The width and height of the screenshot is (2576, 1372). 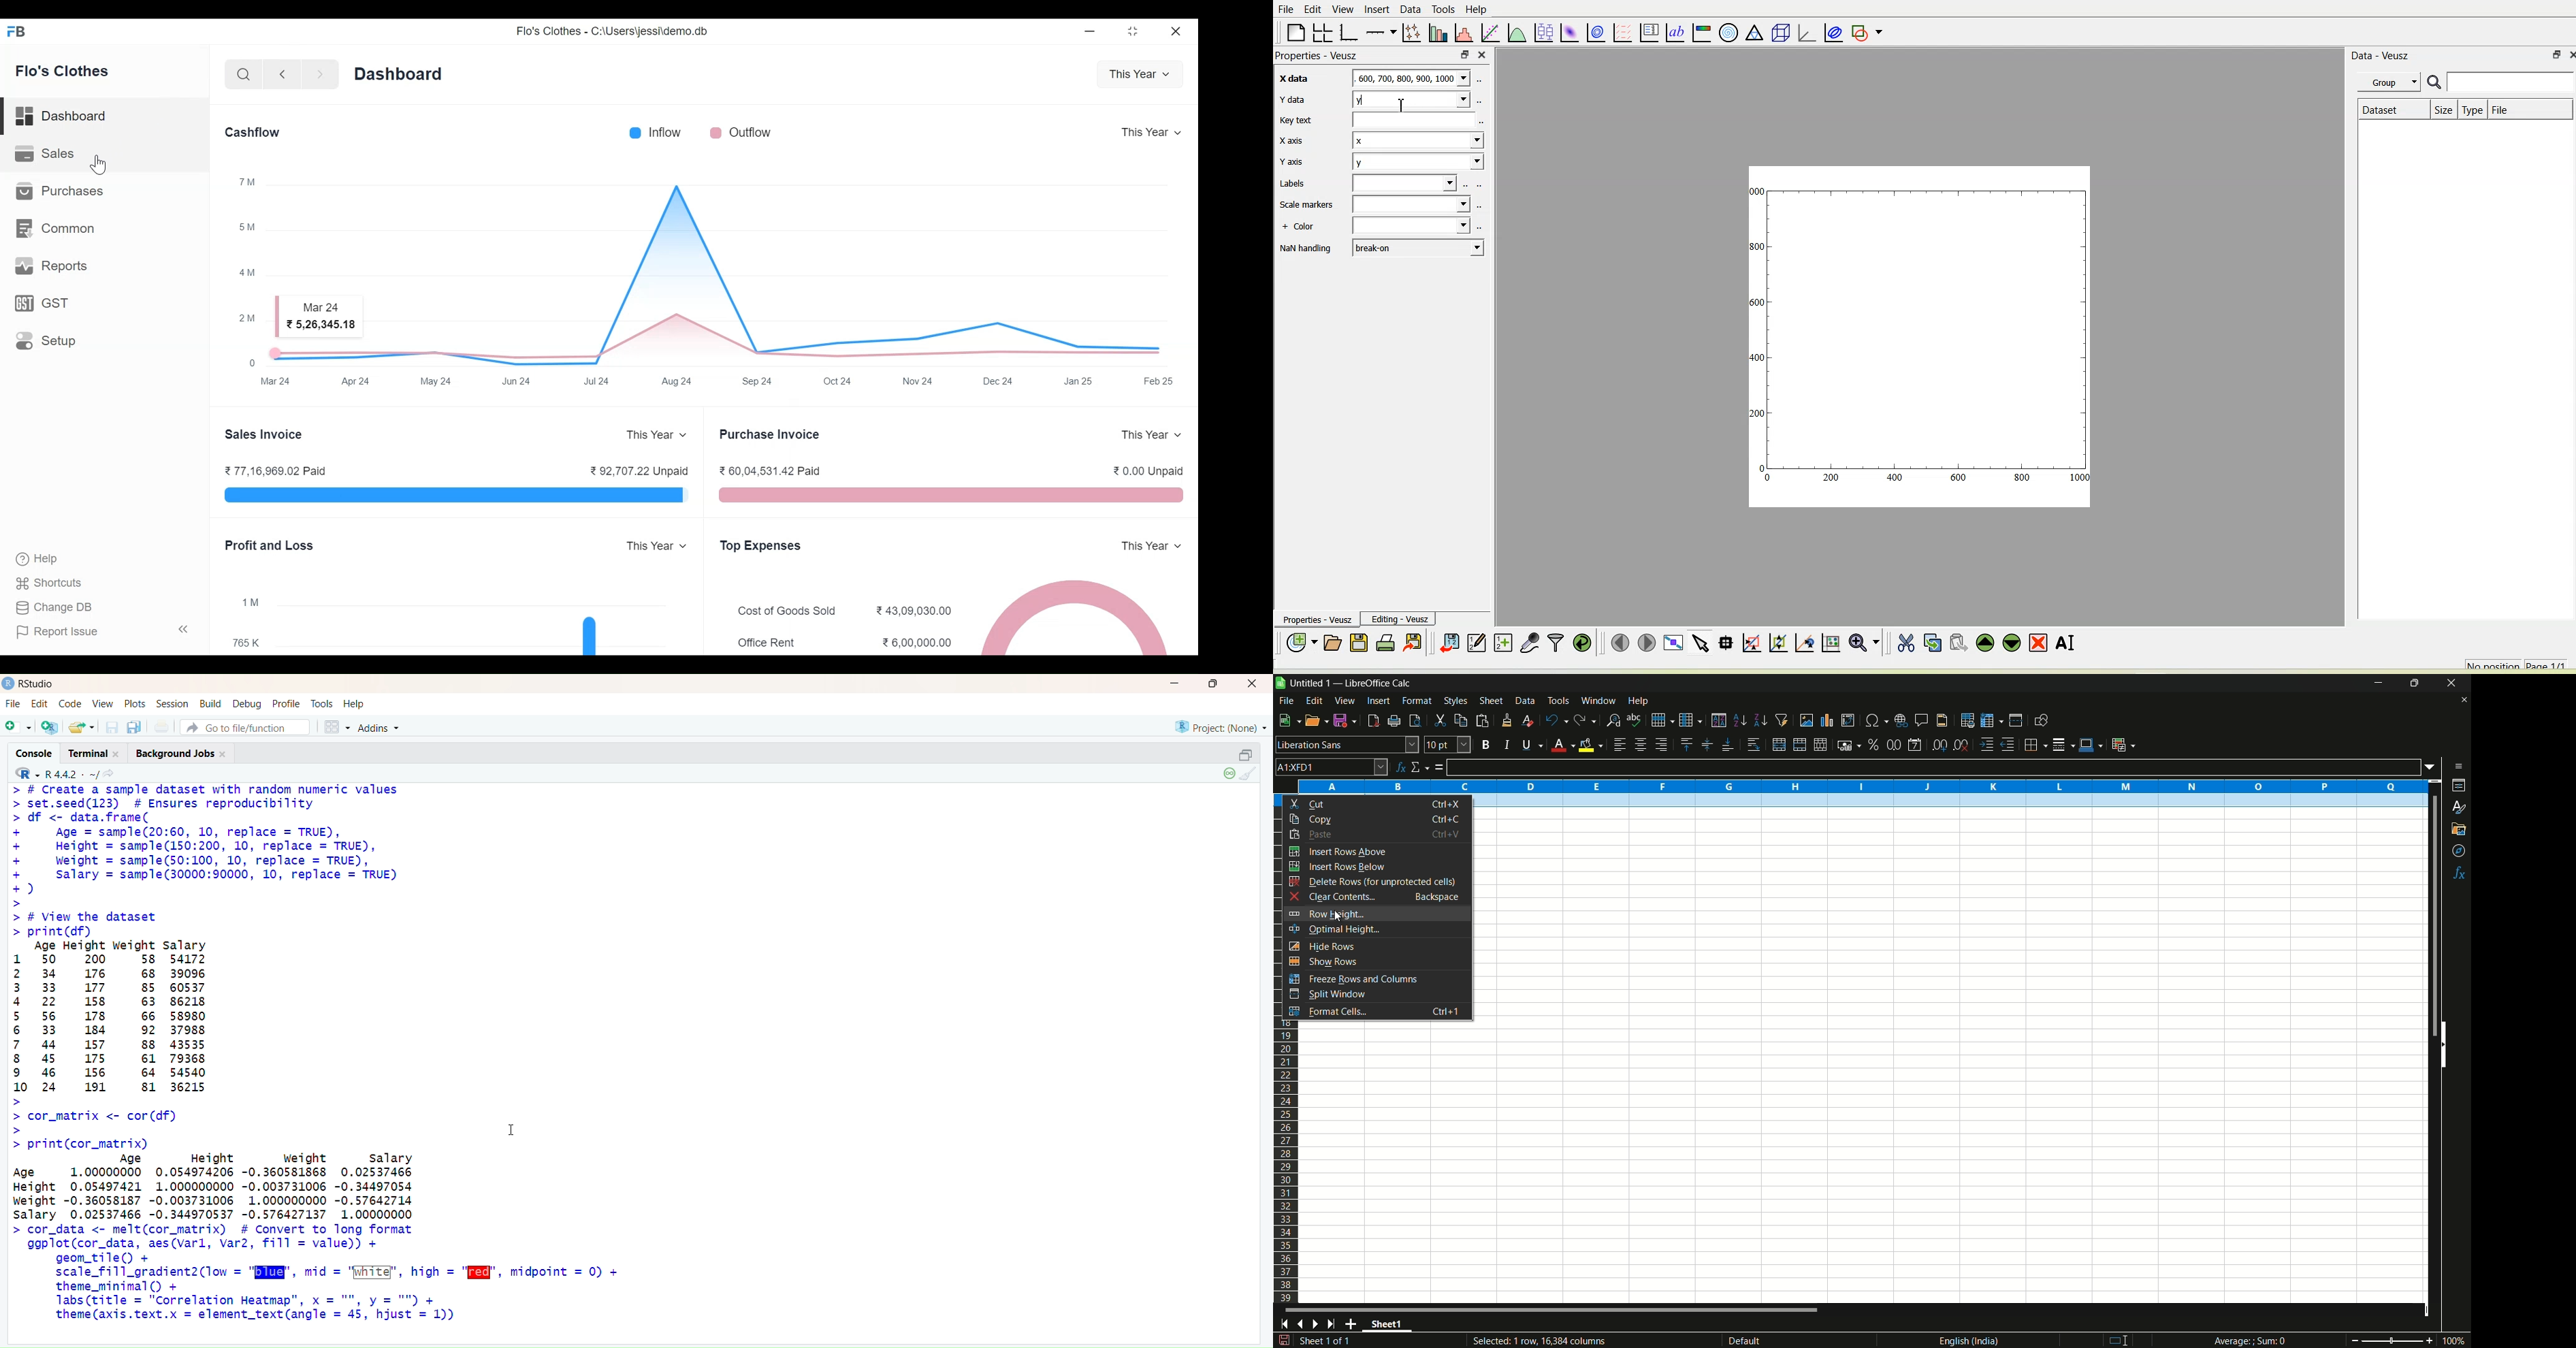 I want to click on line bar of the Purchase Invoice of the paid and unpaid of the year, so click(x=950, y=496).